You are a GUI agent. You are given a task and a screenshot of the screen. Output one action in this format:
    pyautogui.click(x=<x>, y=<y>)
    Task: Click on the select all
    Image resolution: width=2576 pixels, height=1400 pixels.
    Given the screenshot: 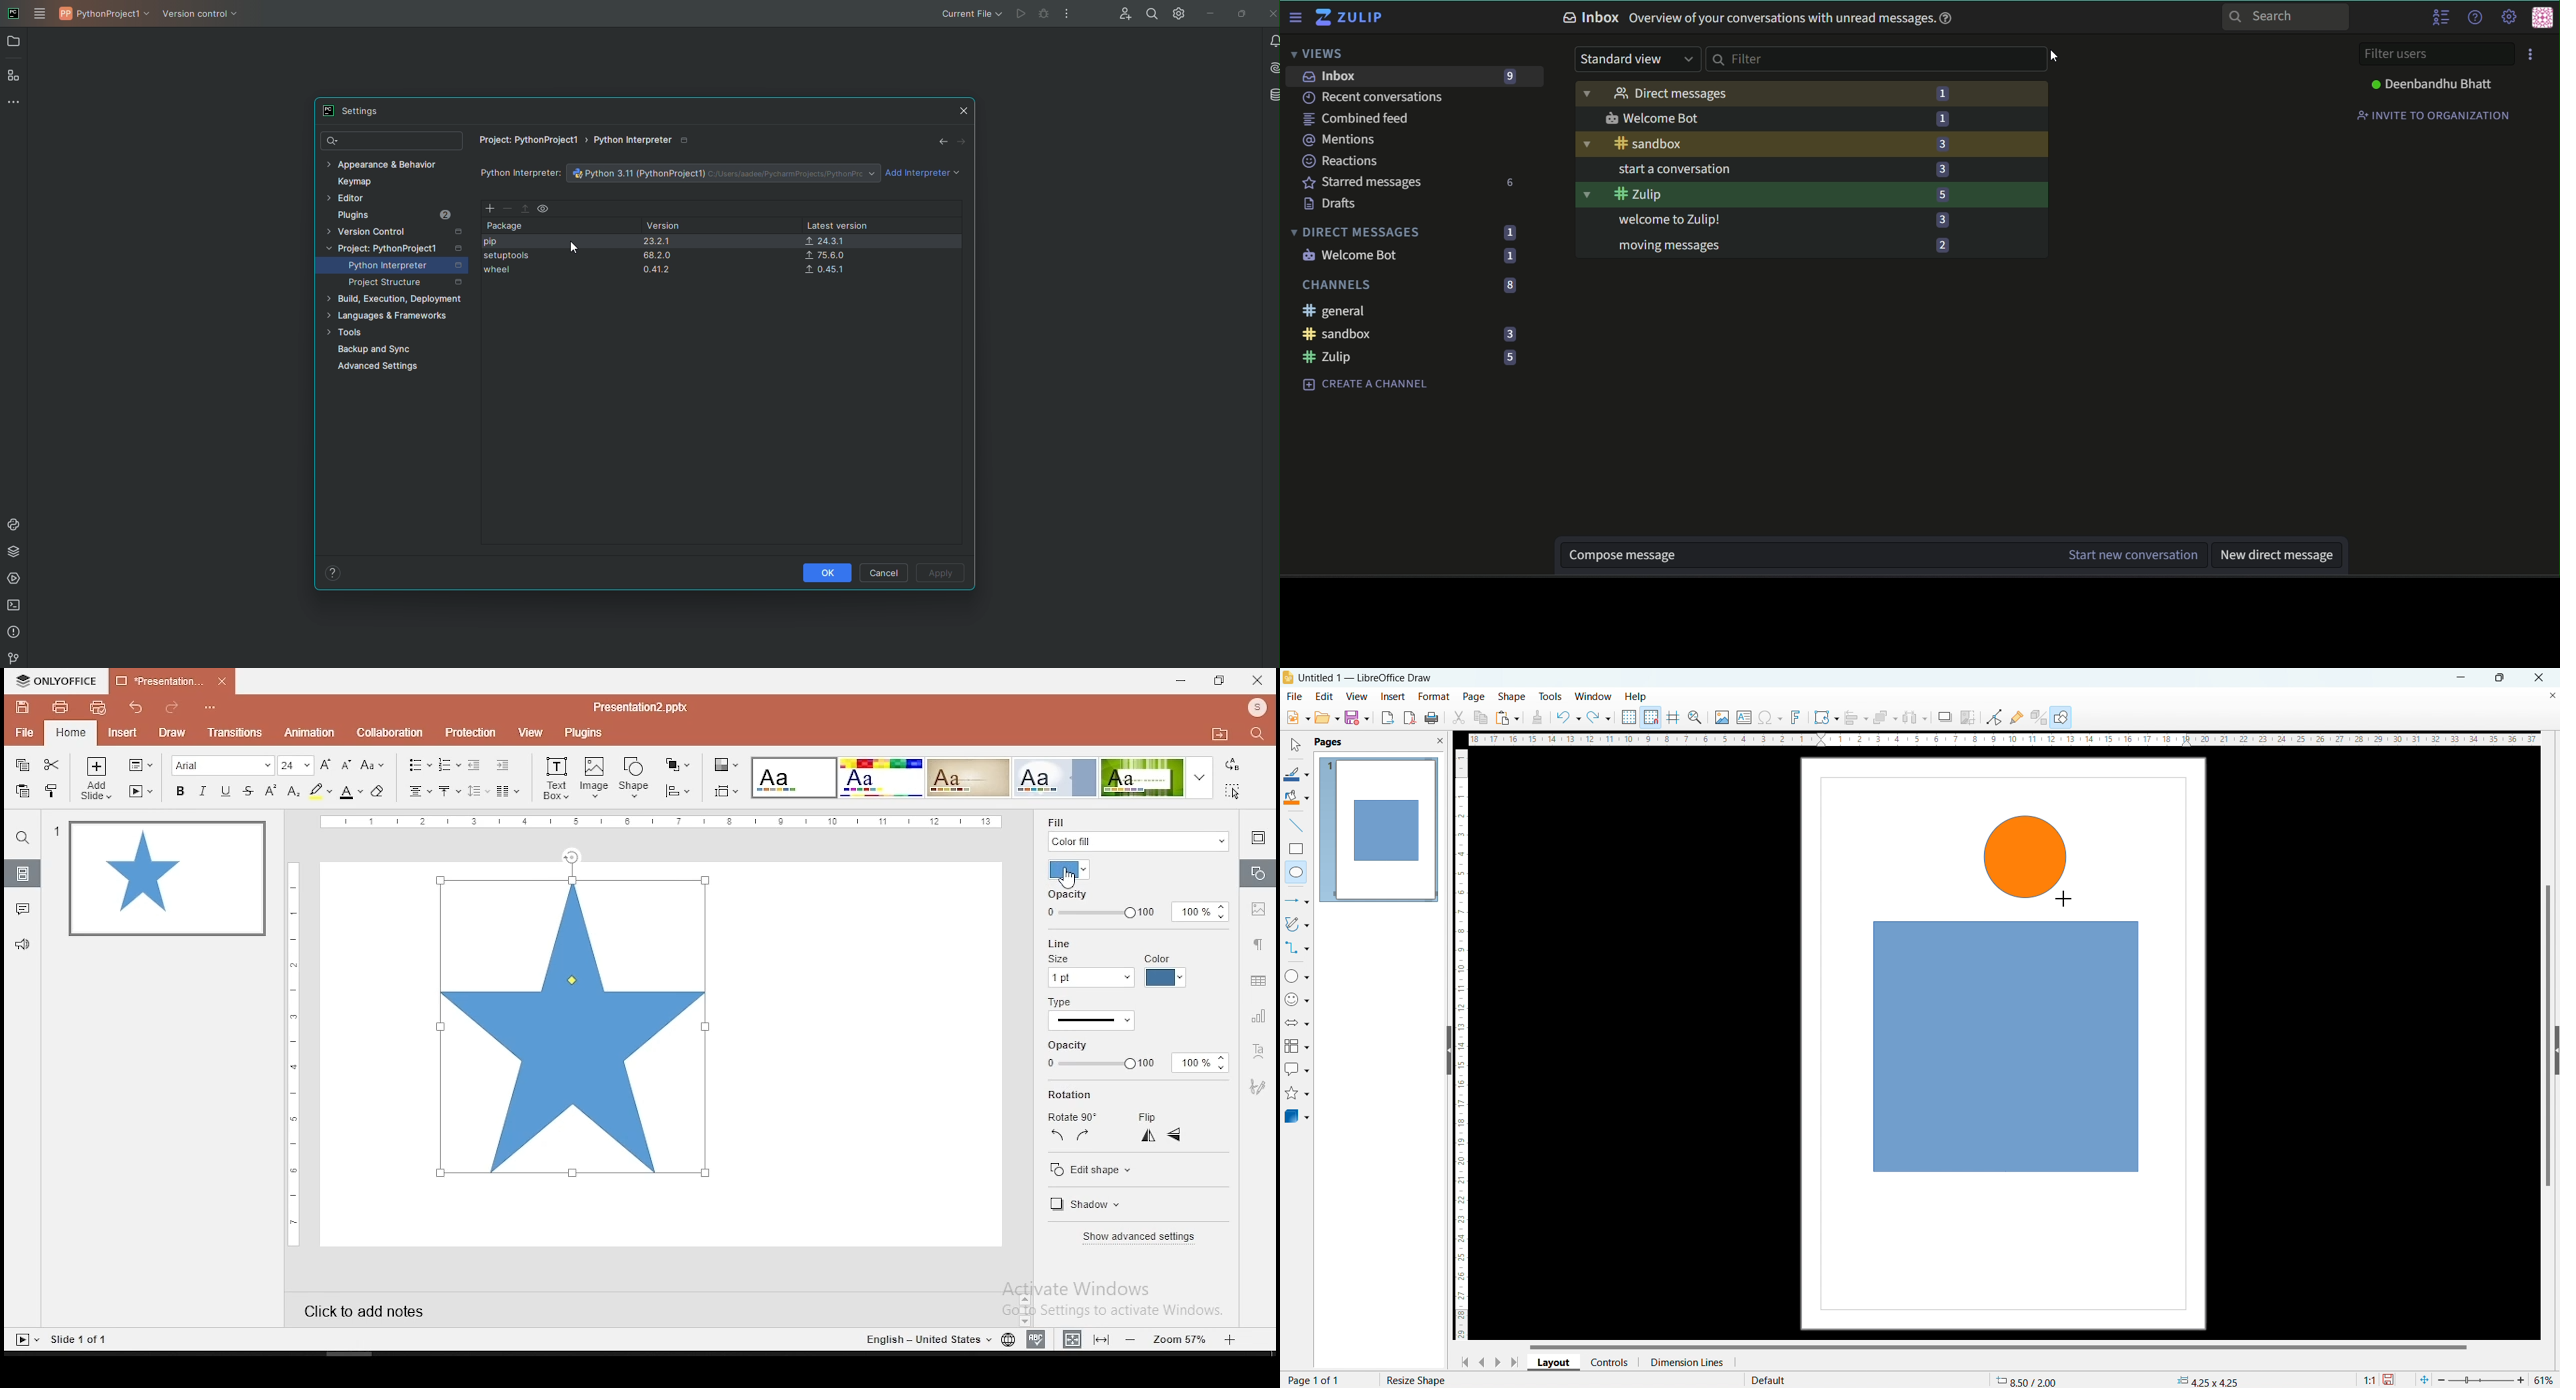 What is the action you would take?
    pyautogui.click(x=1236, y=790)
    